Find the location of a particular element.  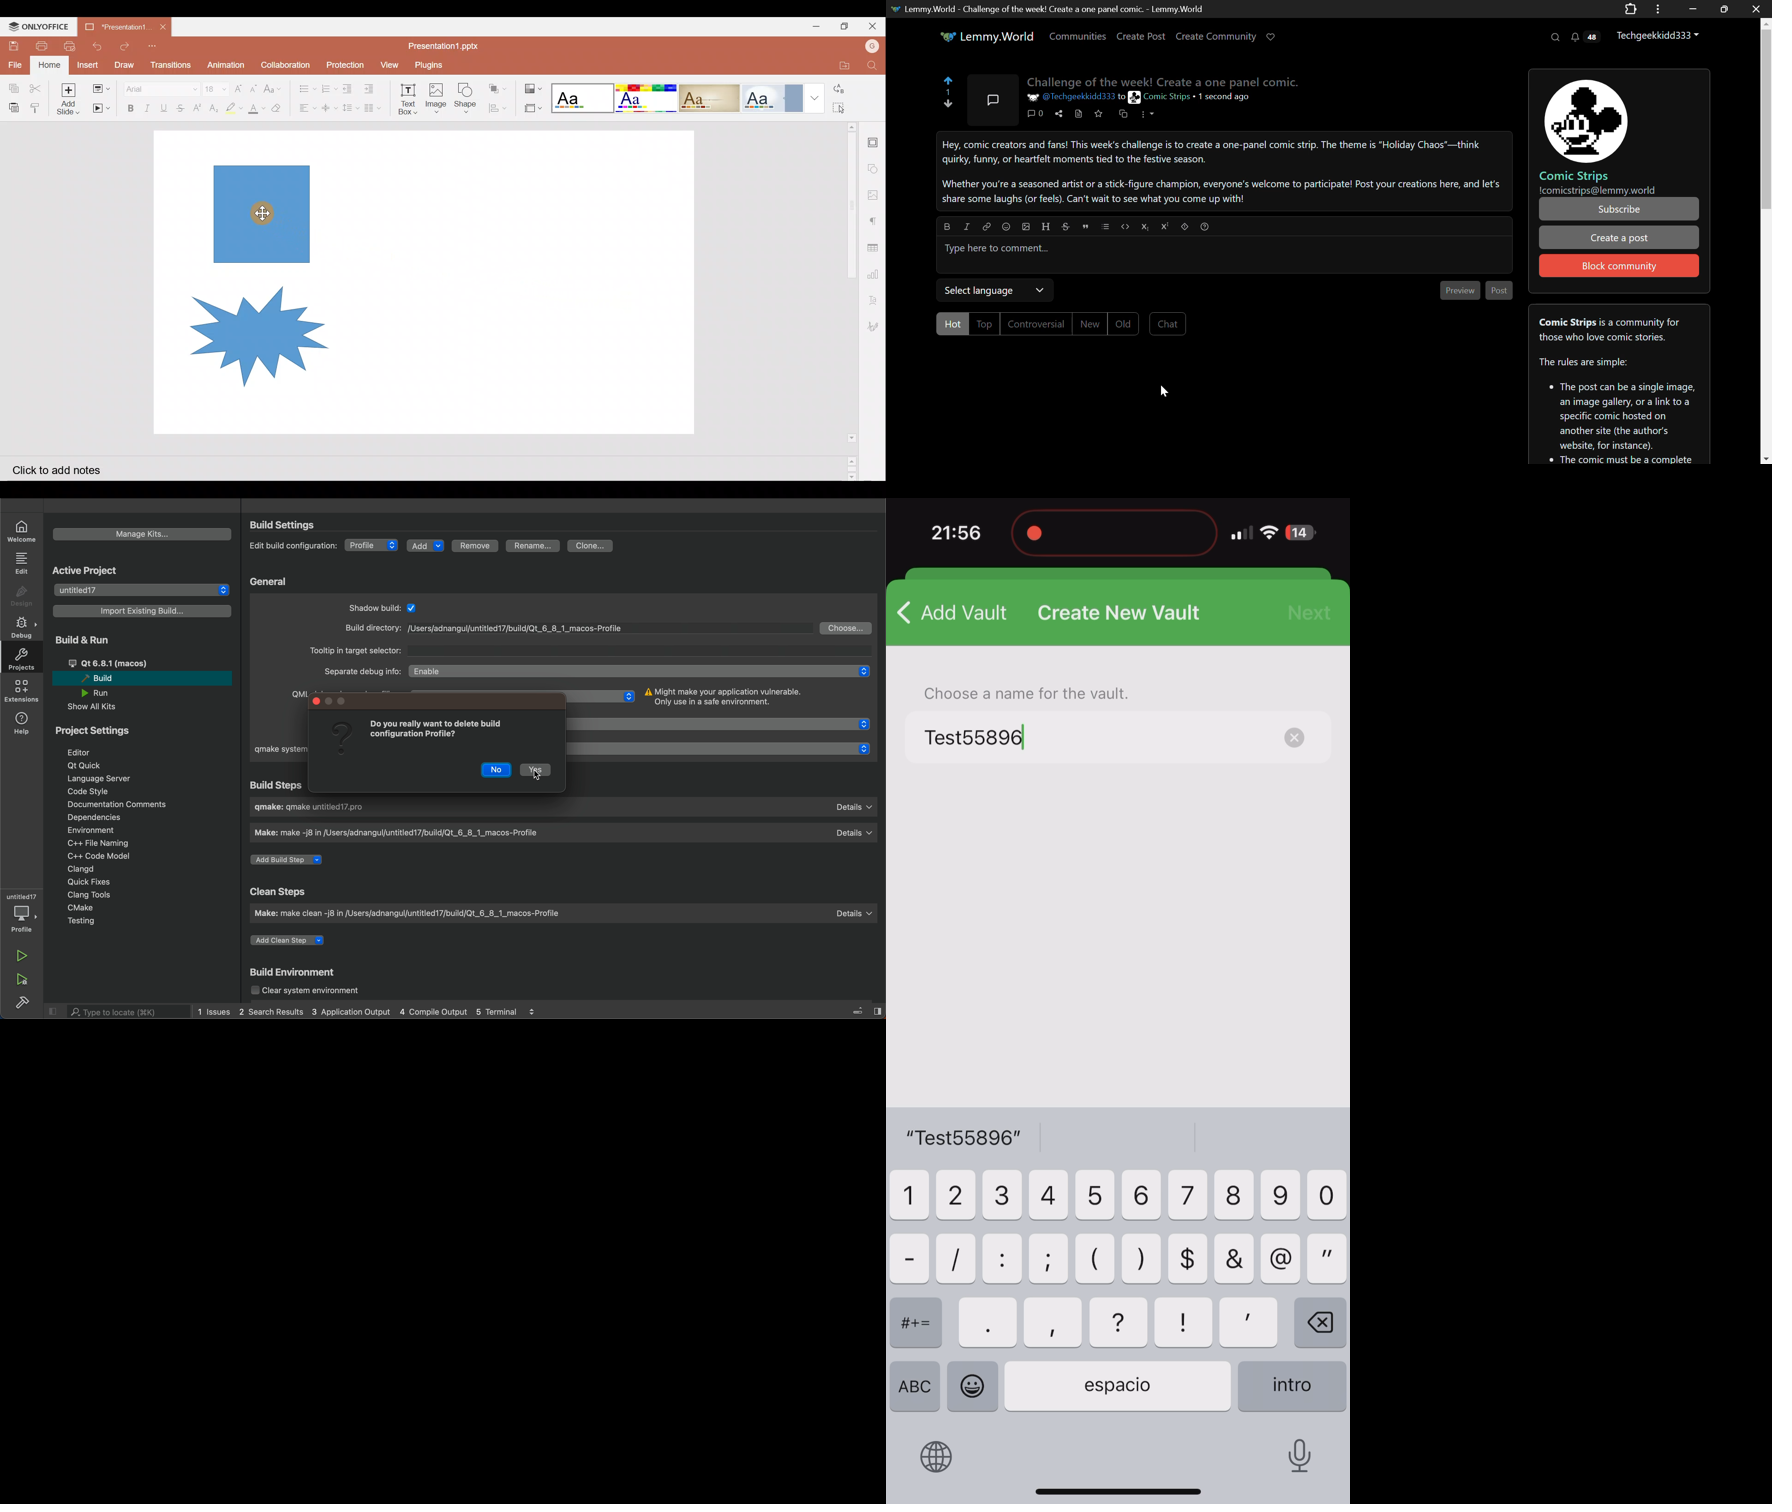

Open file location is located at coordinates (841, 66).